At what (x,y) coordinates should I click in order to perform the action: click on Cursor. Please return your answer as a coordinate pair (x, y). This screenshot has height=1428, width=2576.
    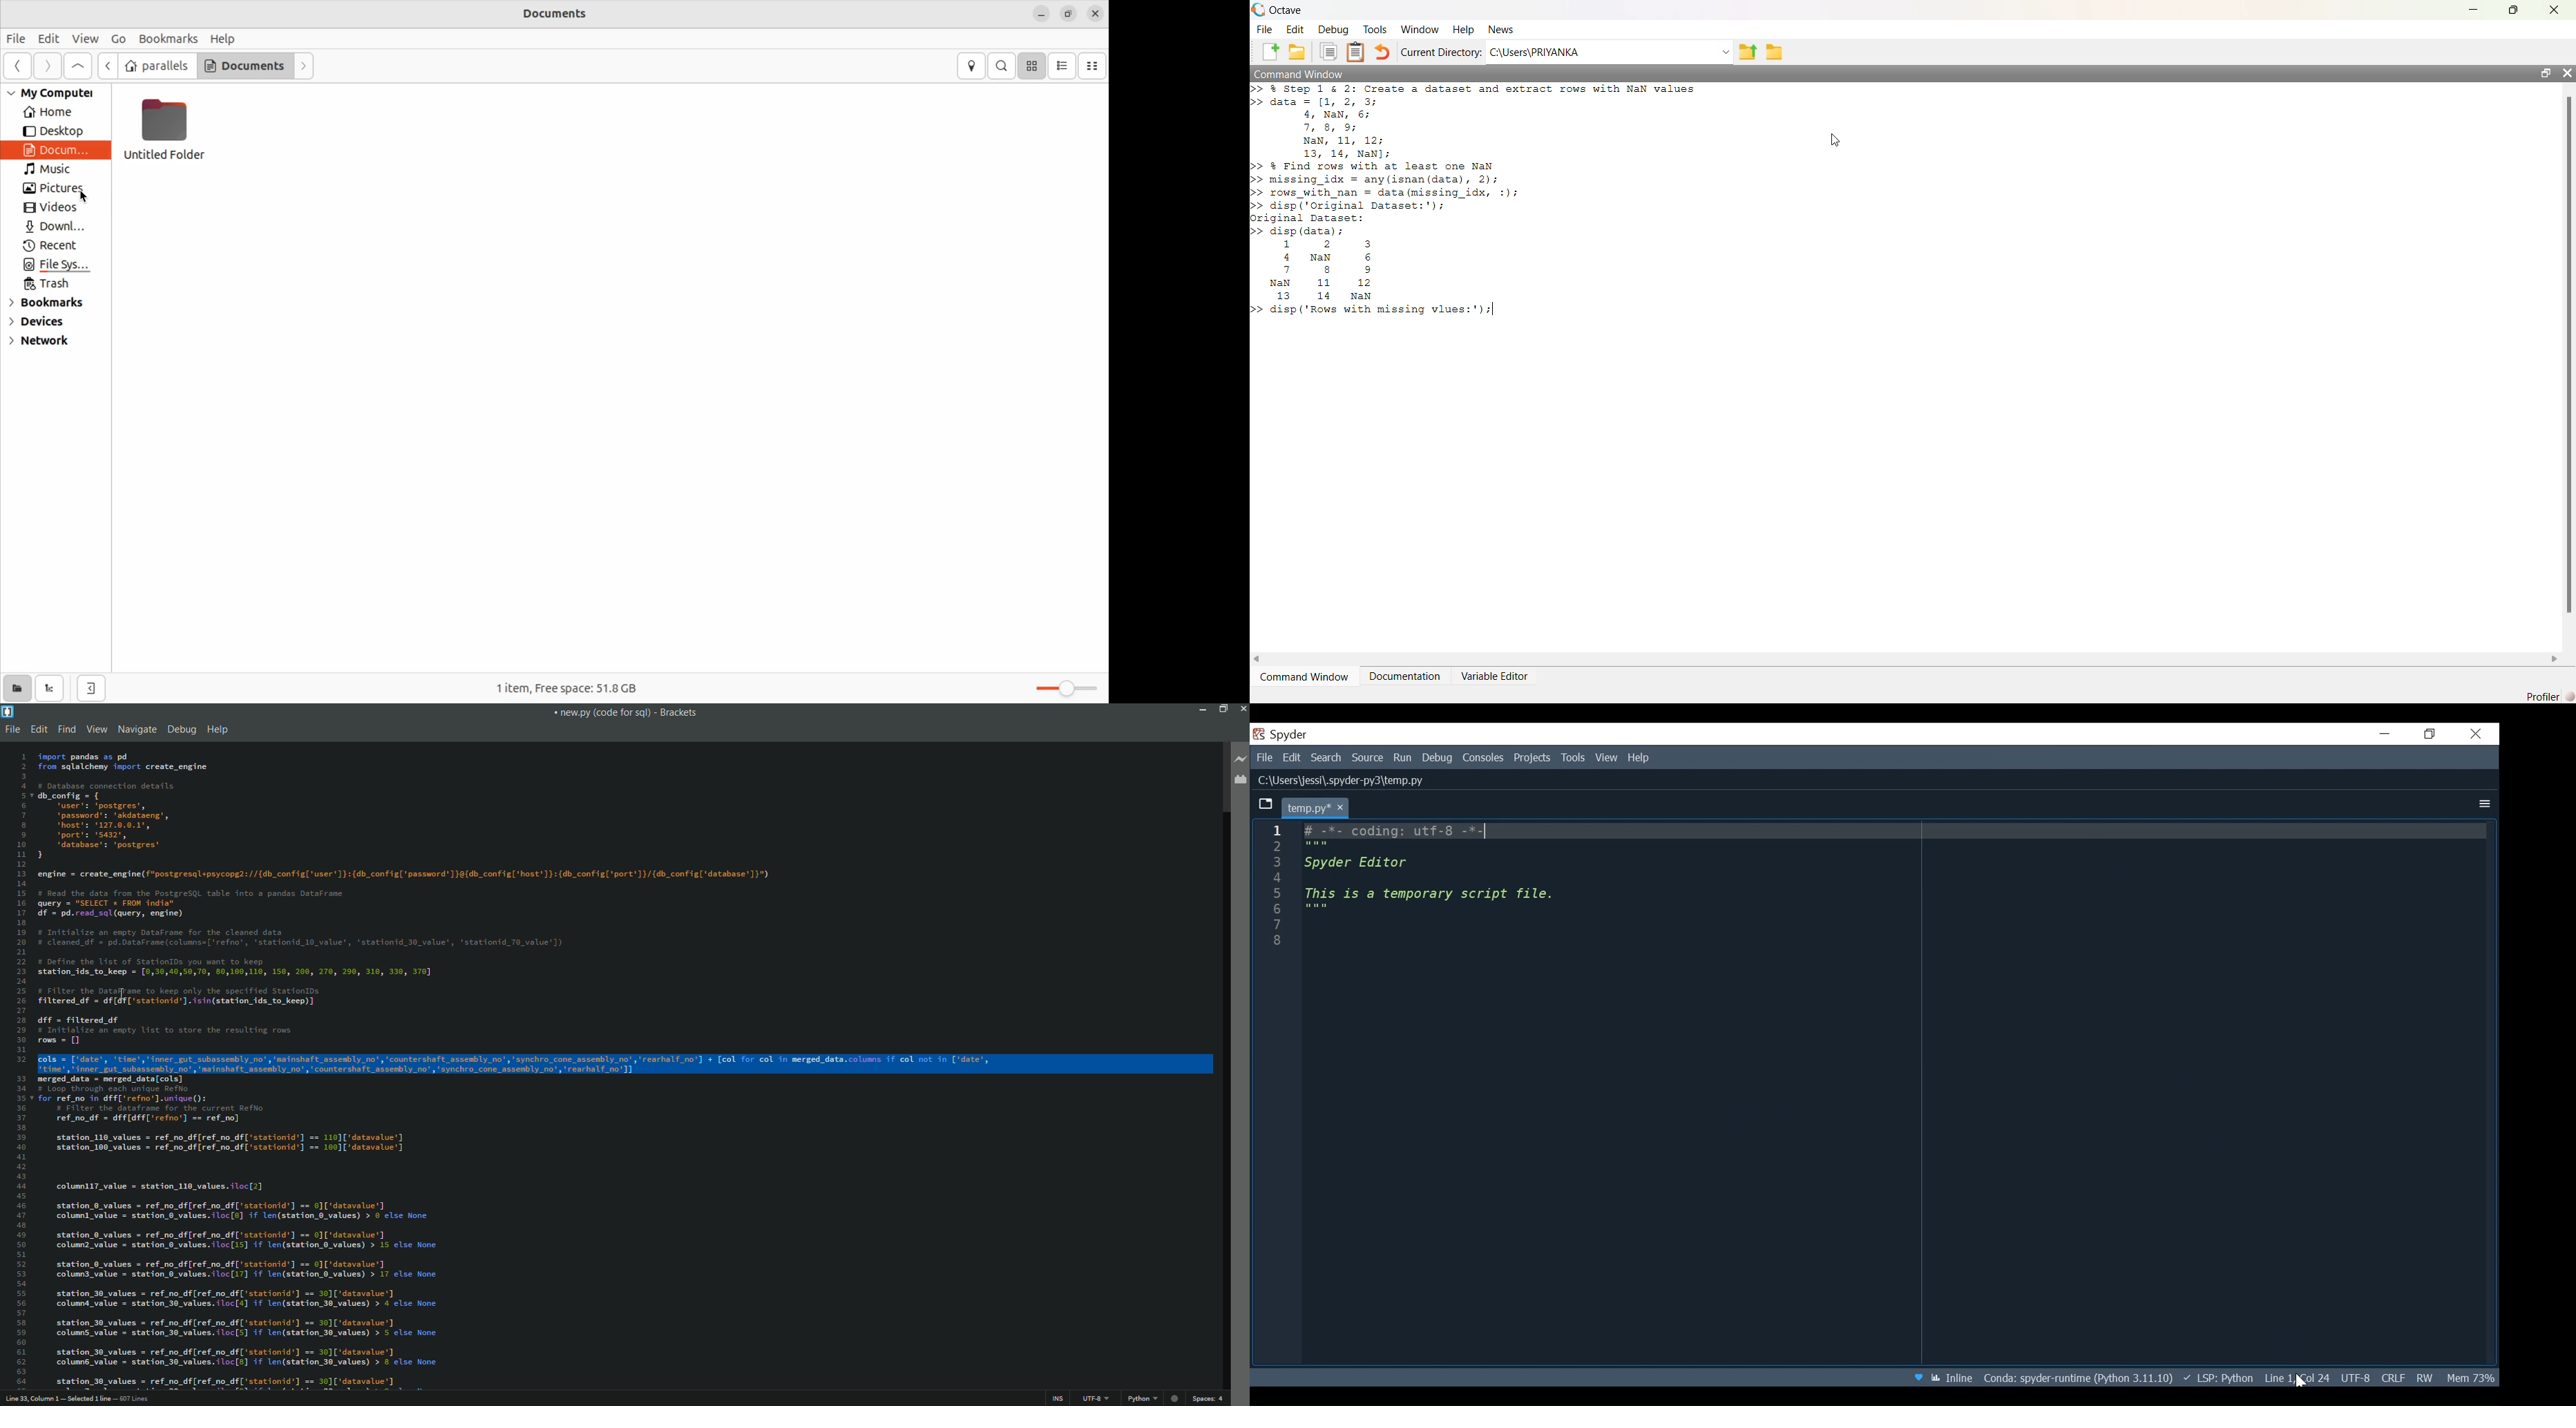
    Looking at the image, I should click on (2299, 1380).